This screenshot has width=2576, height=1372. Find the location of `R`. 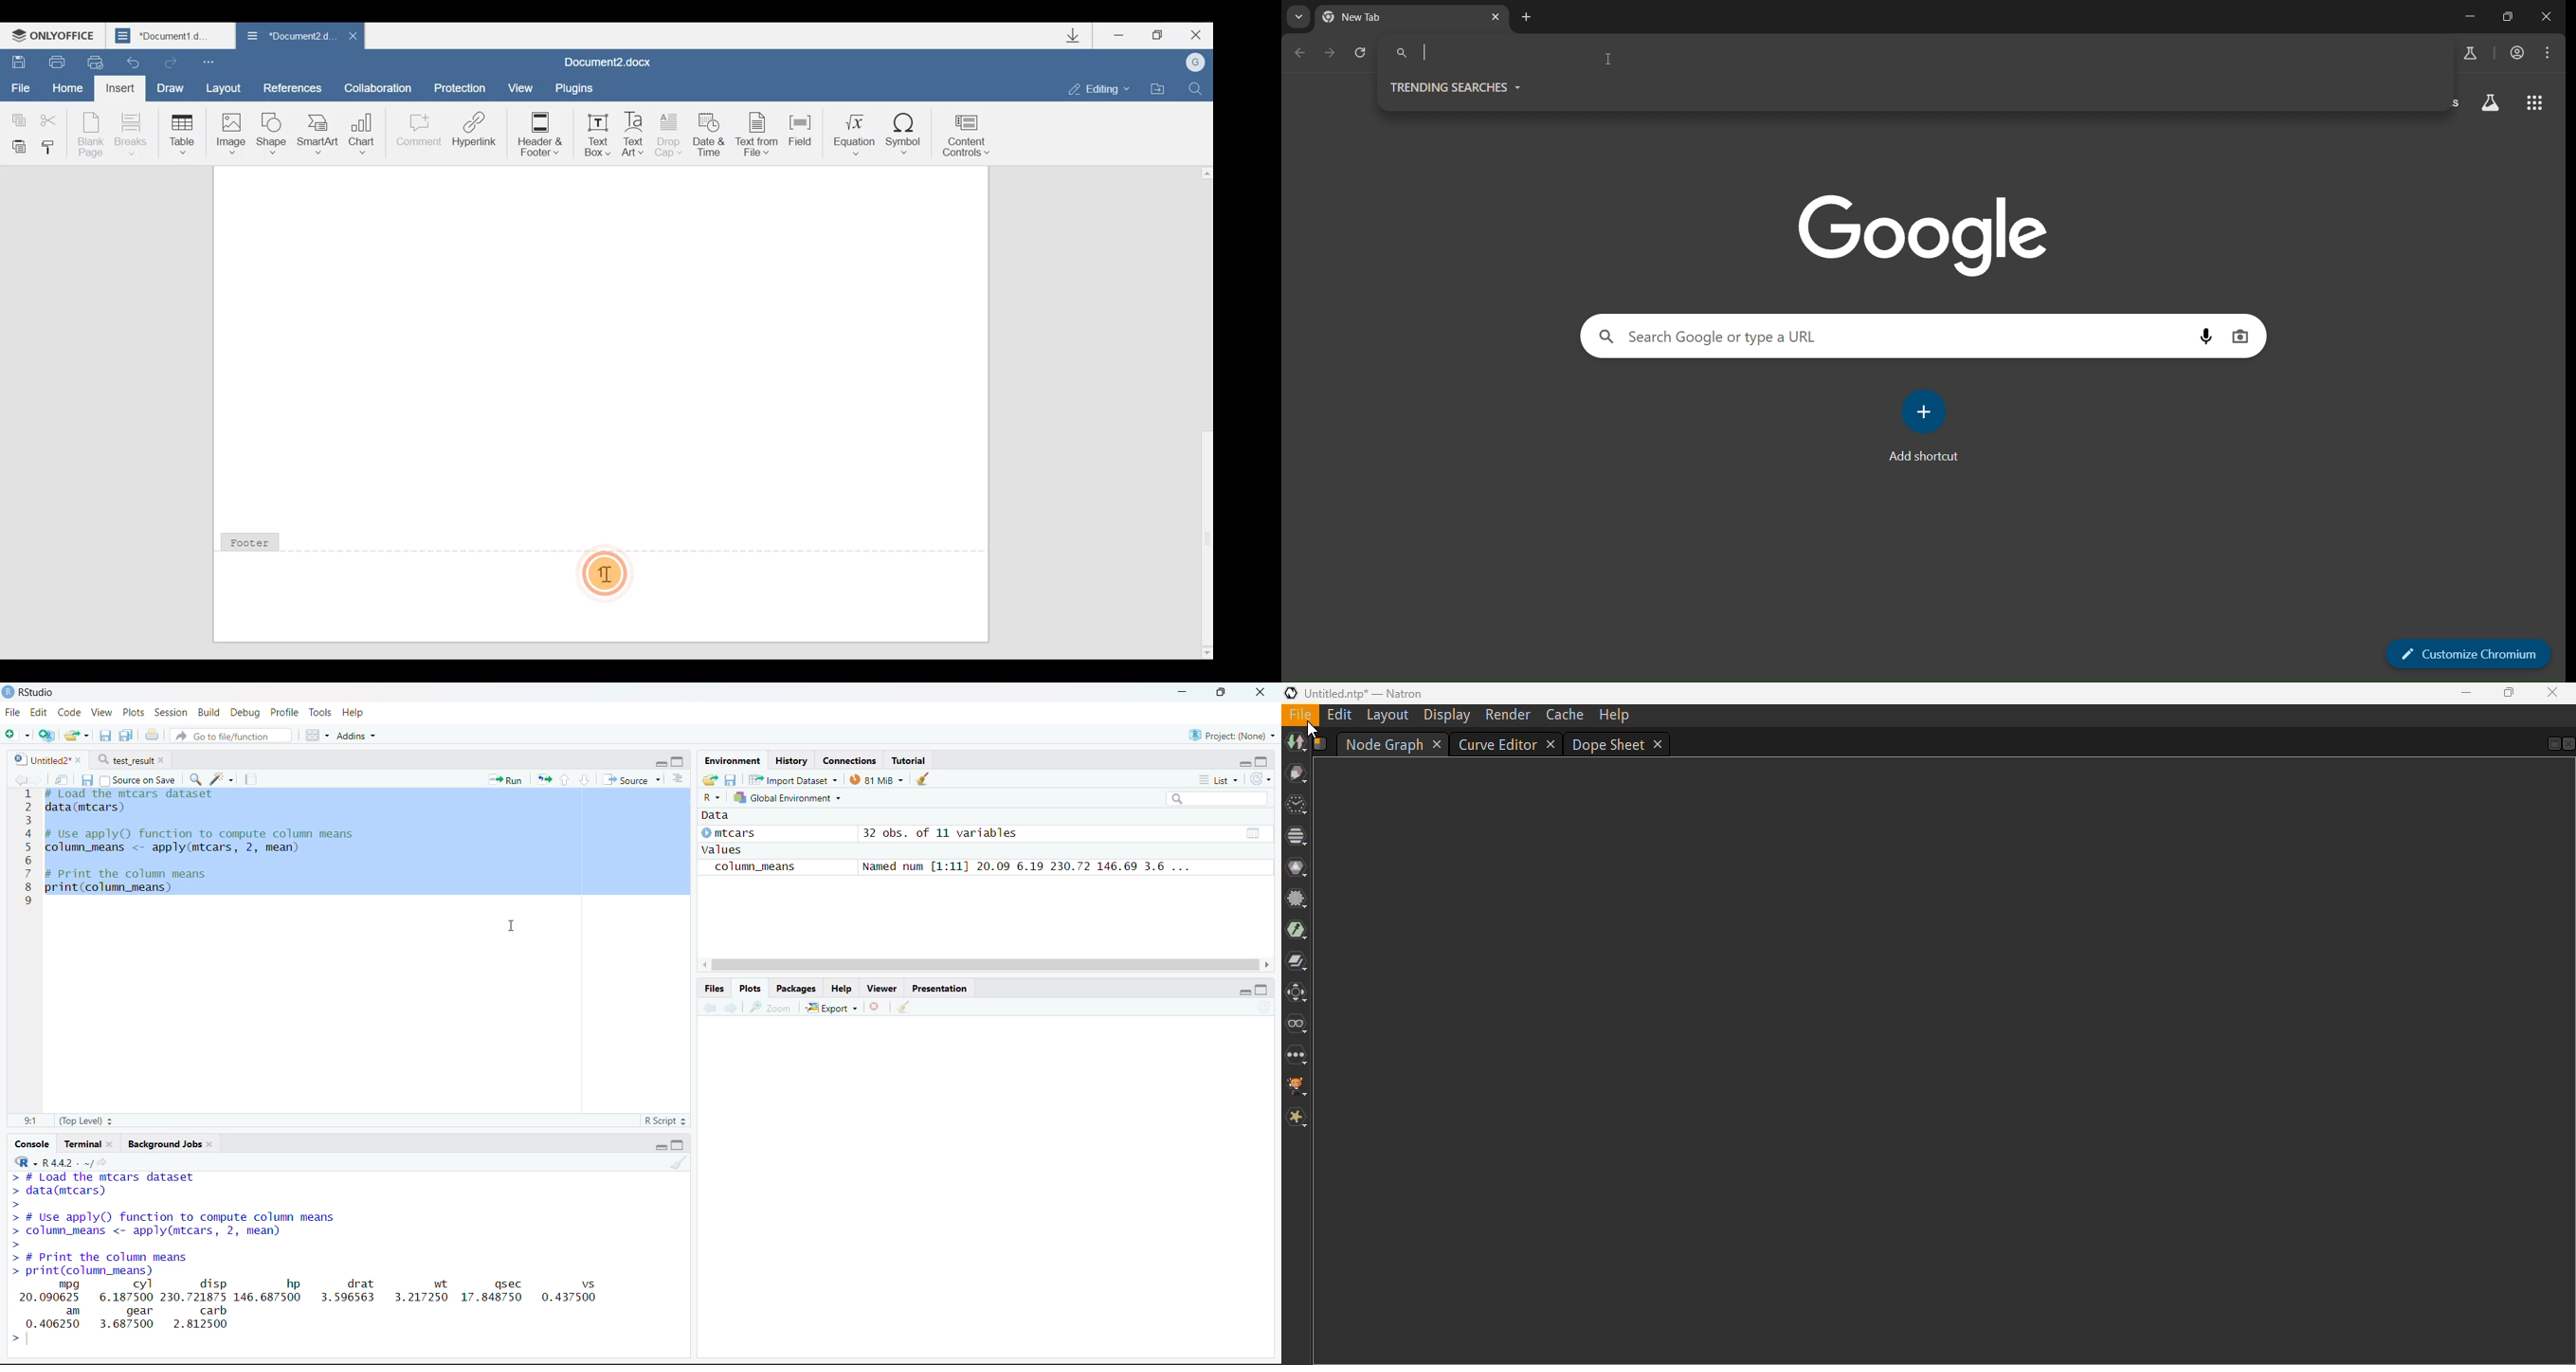

R is located at coordinates (710, 797).